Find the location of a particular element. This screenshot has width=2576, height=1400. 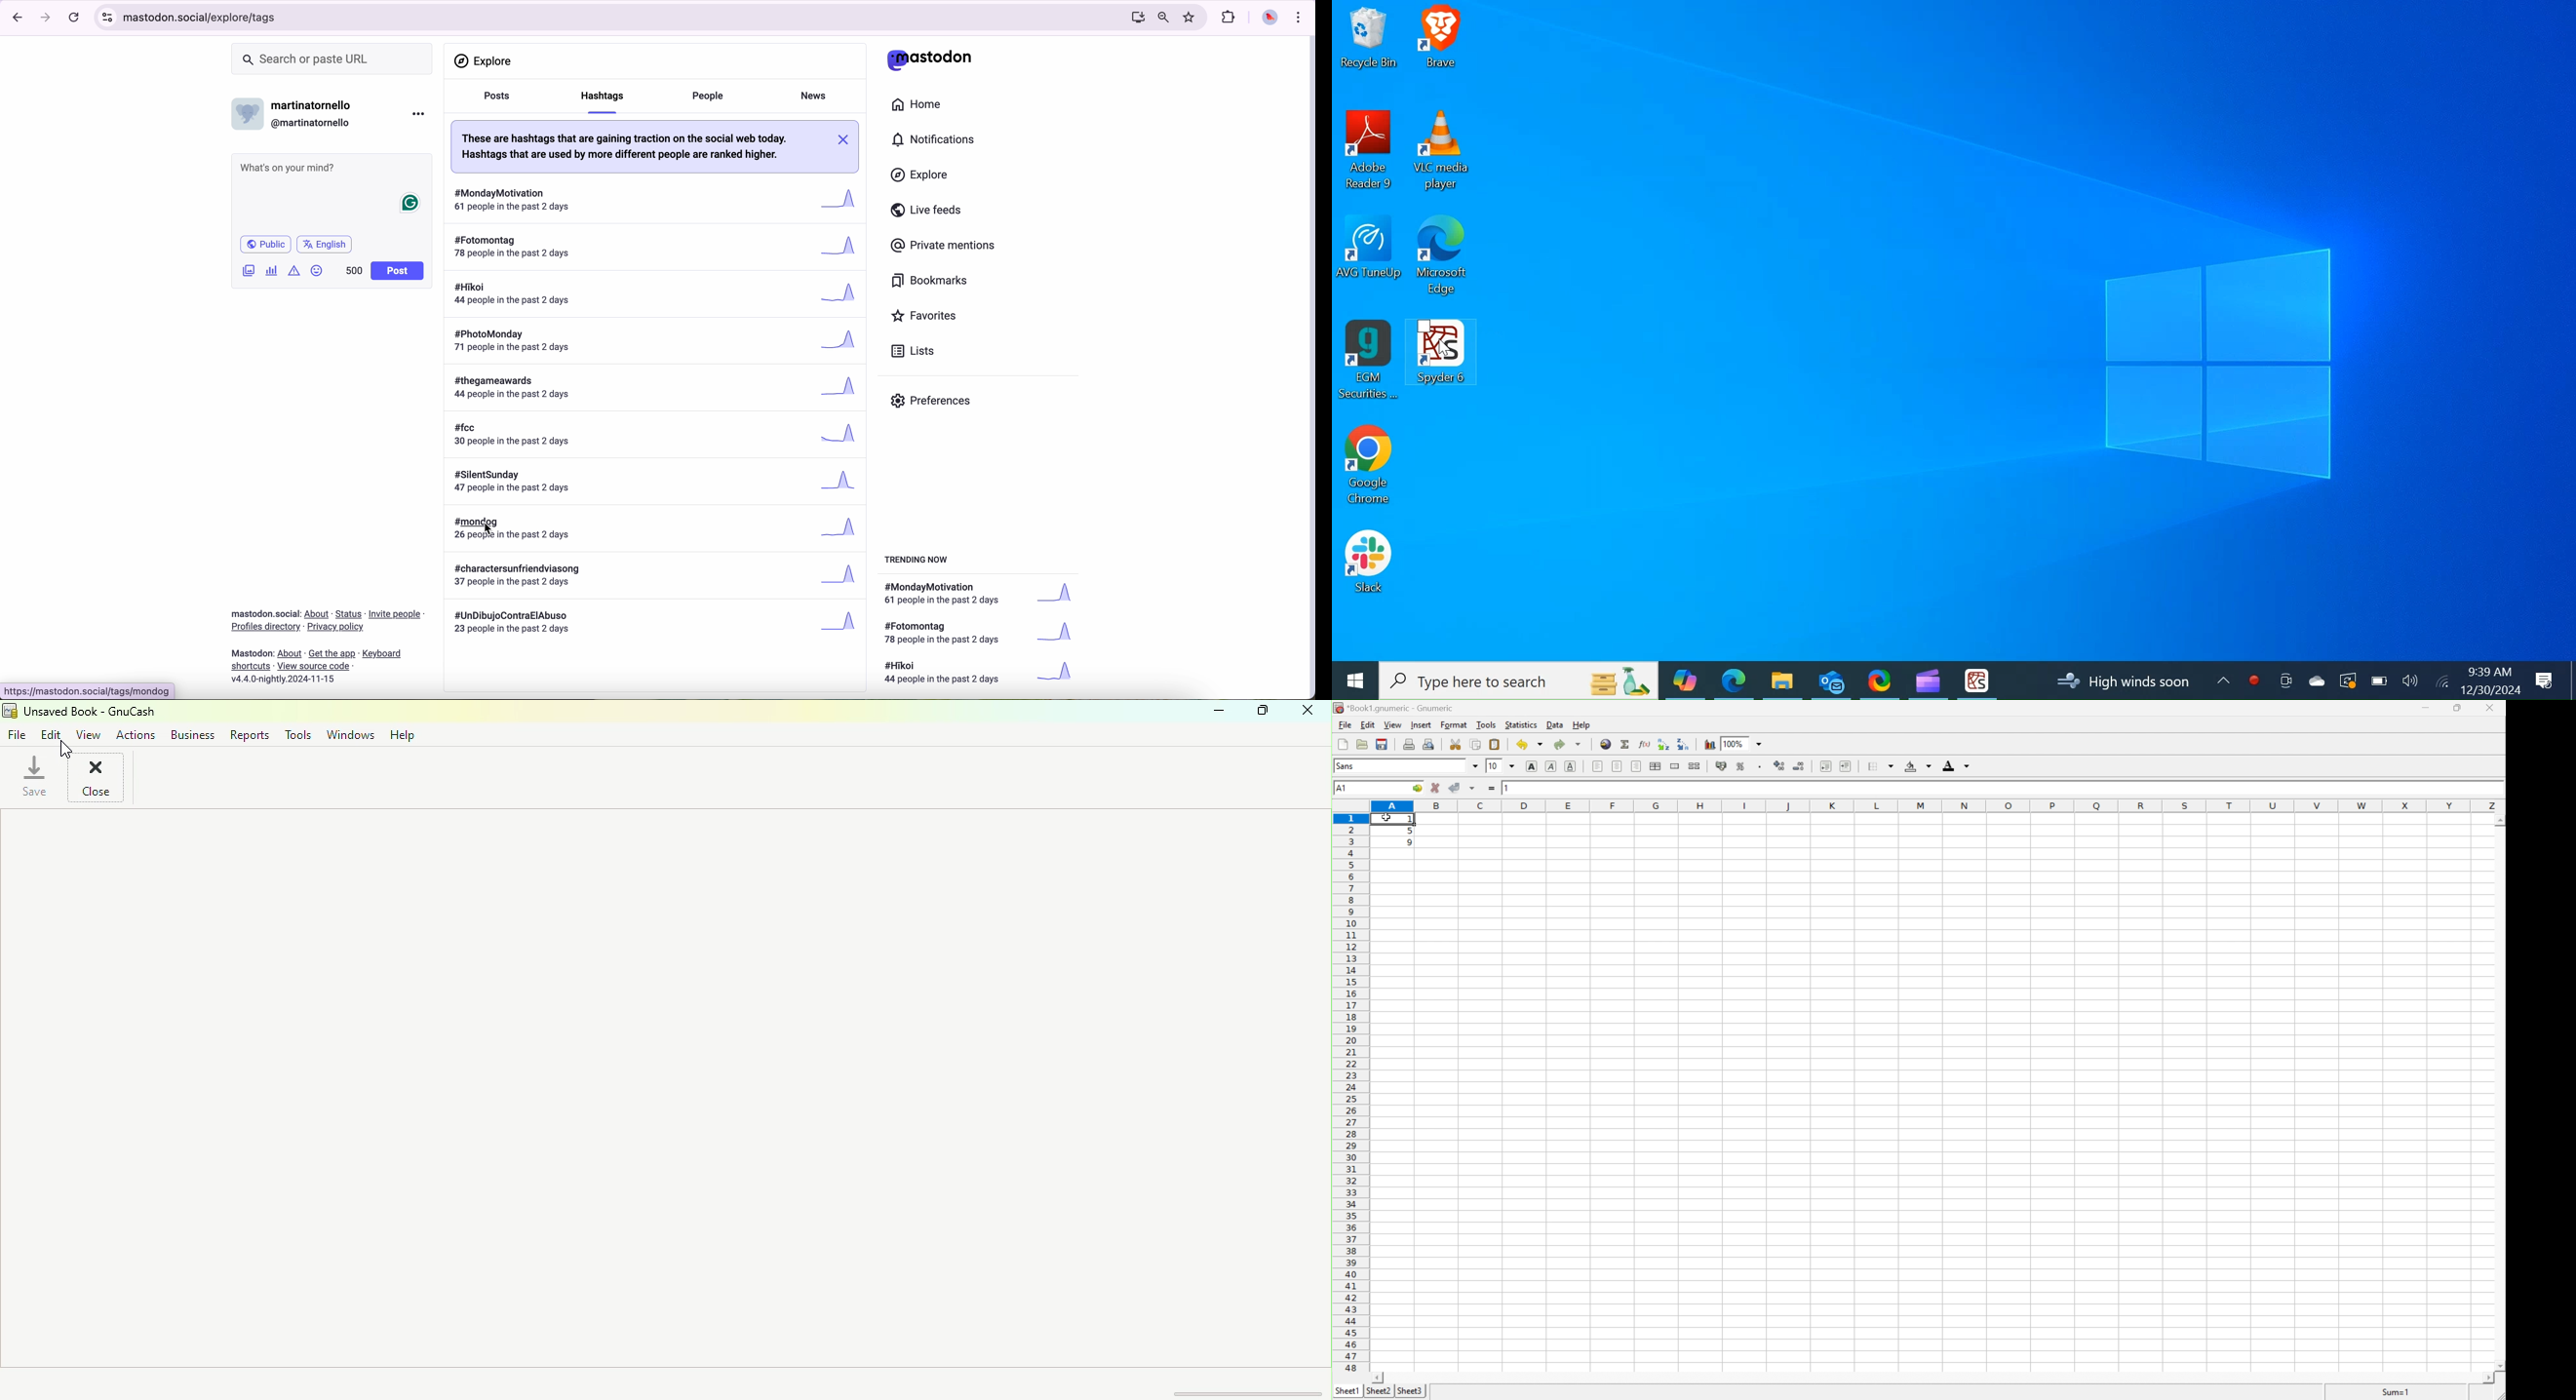

link is located at coordinates (332, 655).